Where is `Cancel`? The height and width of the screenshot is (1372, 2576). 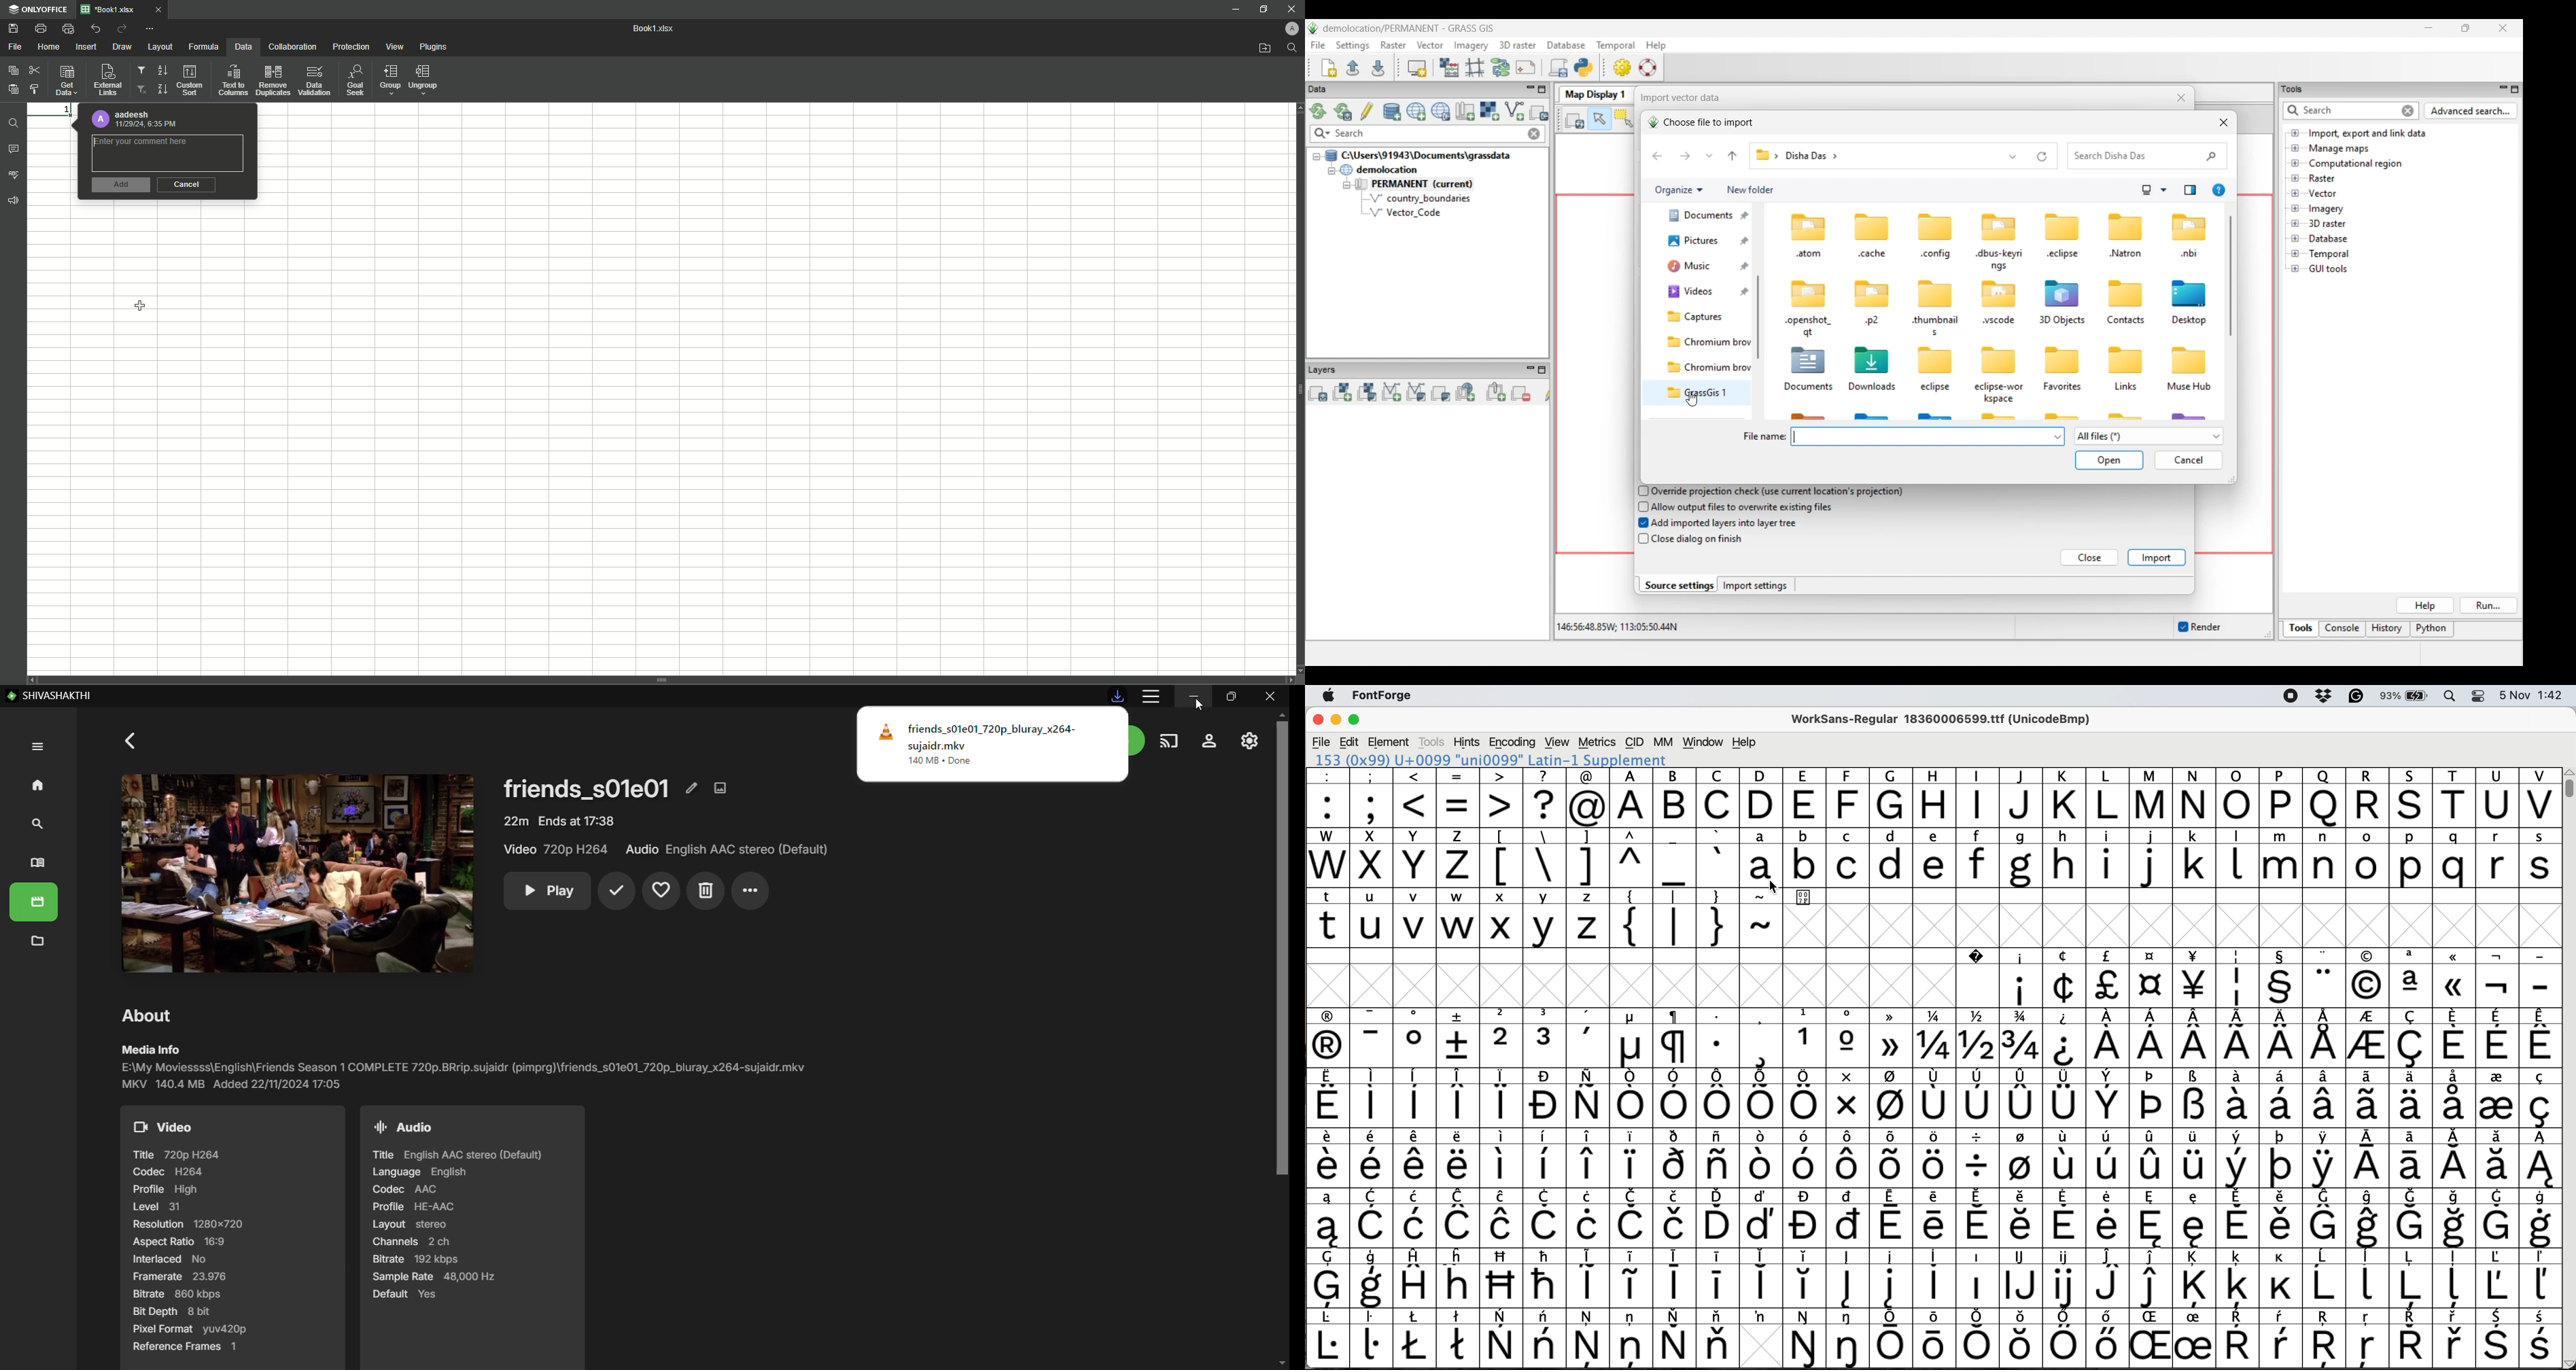 Cancel is located at coordinates (186, 185).